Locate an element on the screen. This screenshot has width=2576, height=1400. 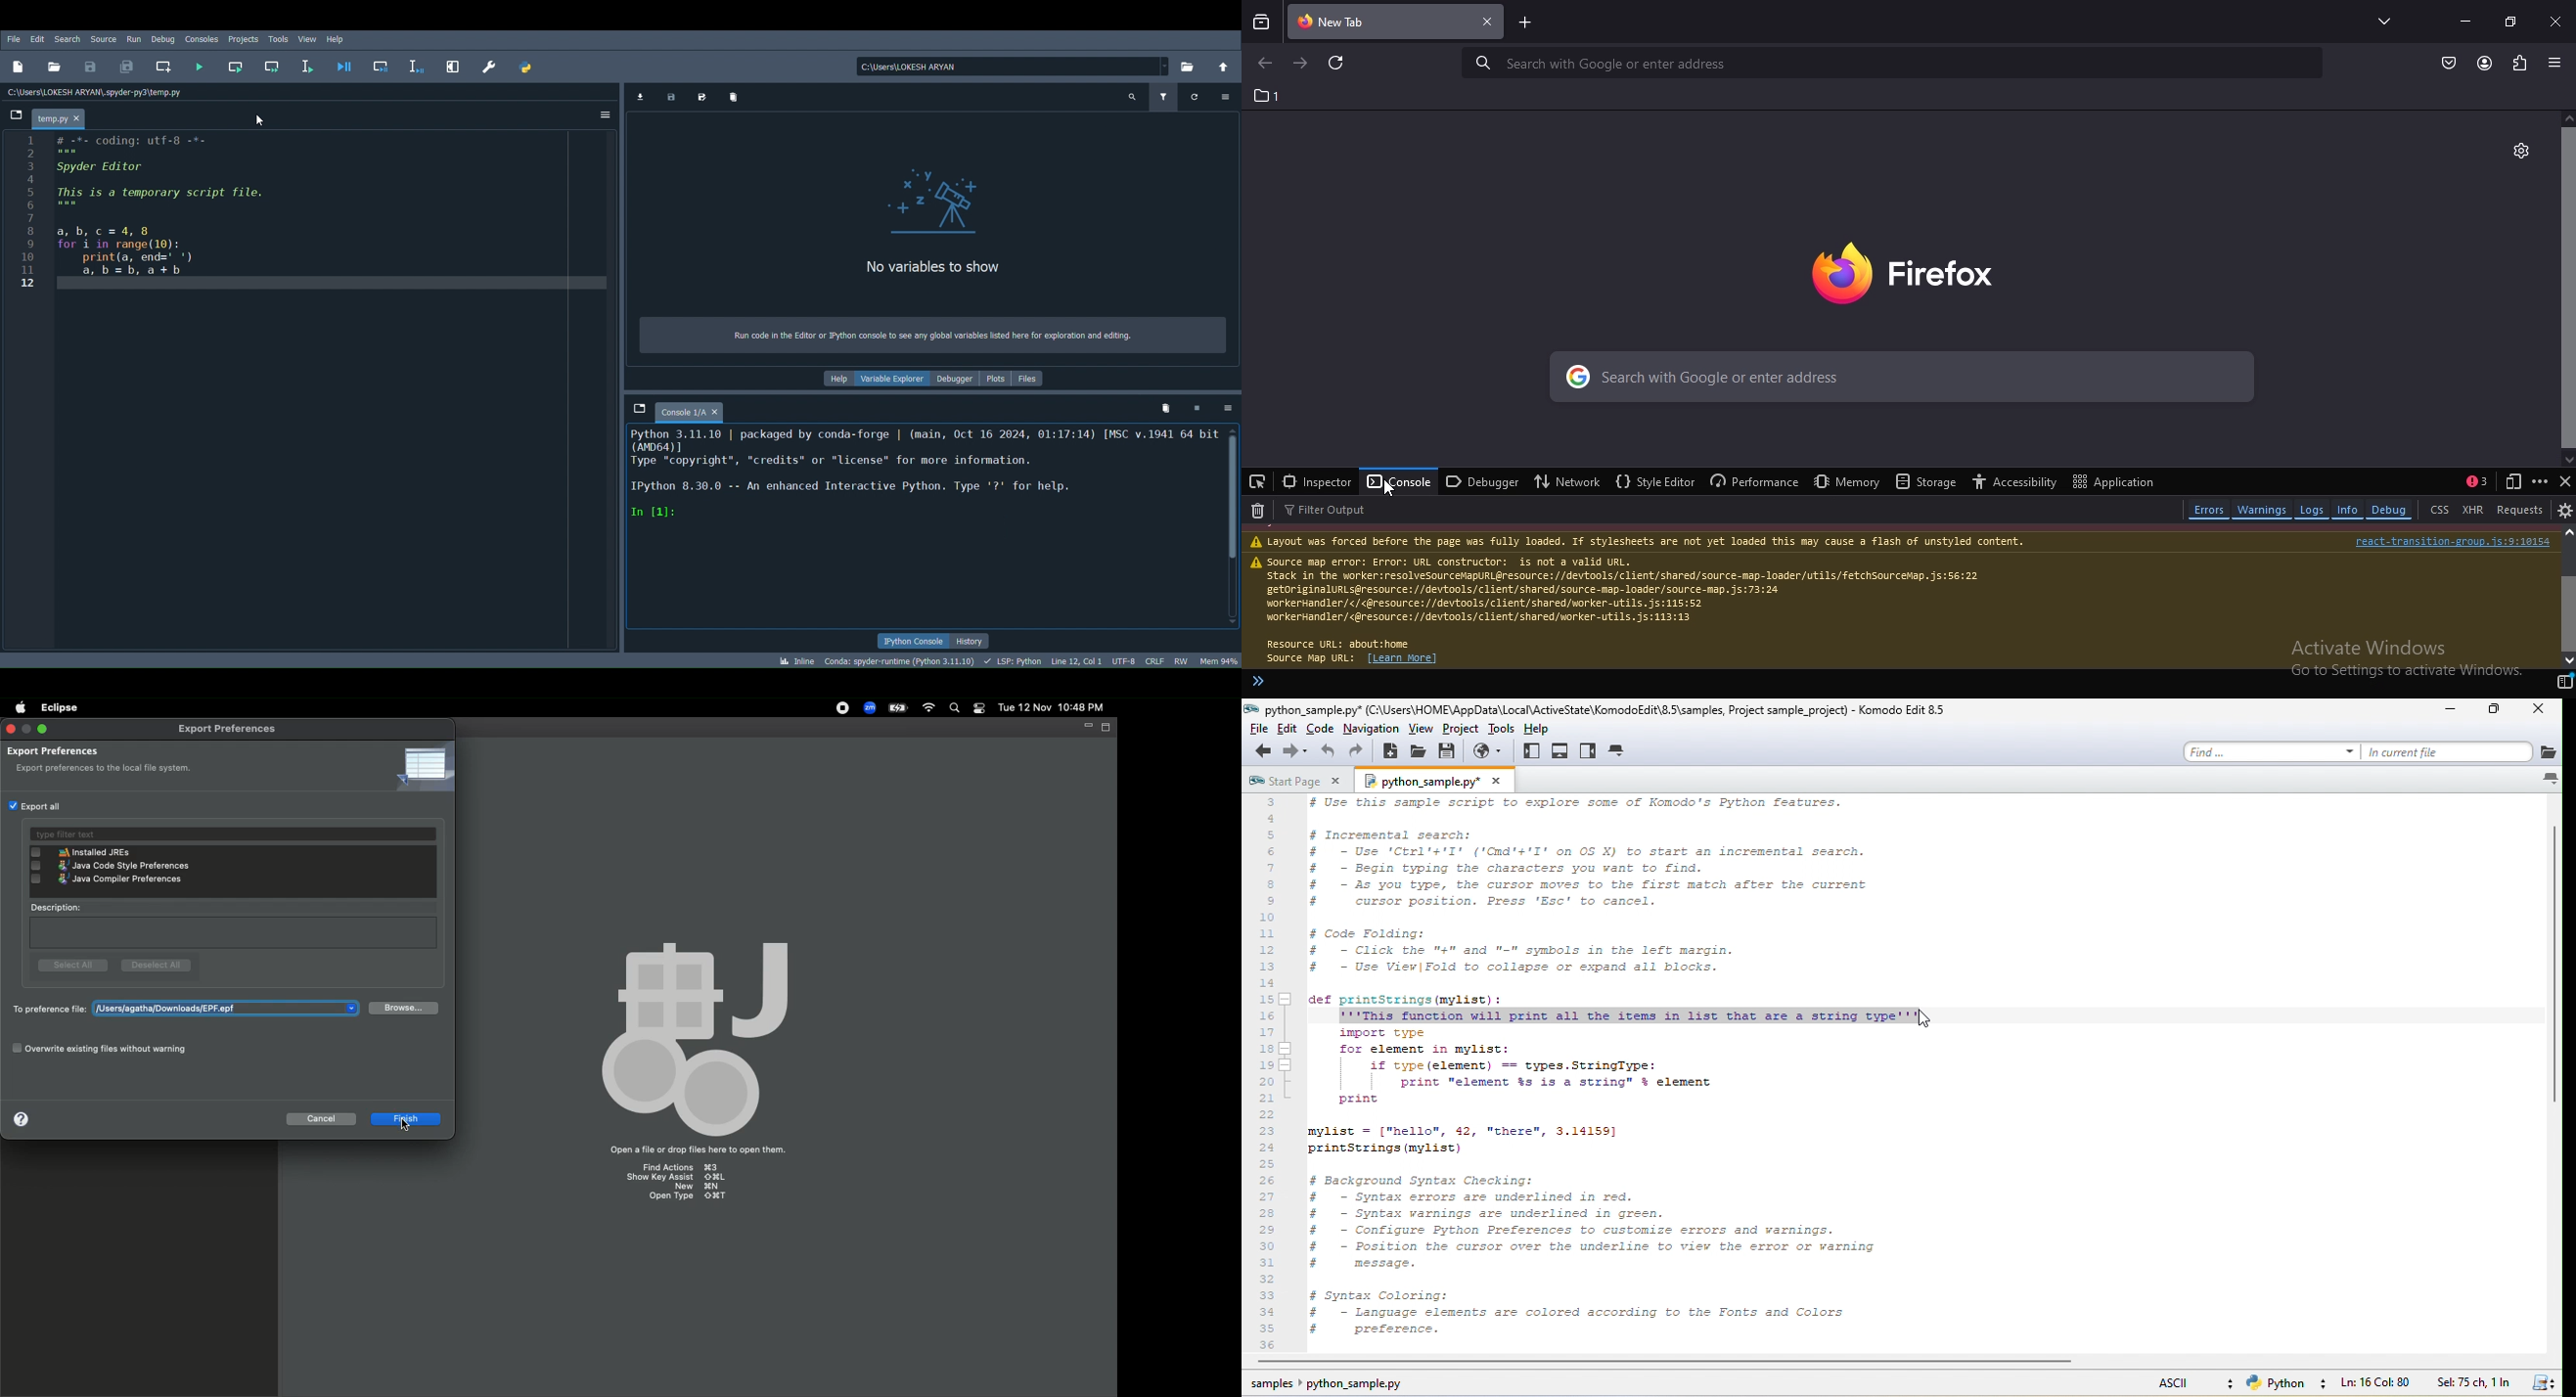
 is located at coordinates (900, 660).